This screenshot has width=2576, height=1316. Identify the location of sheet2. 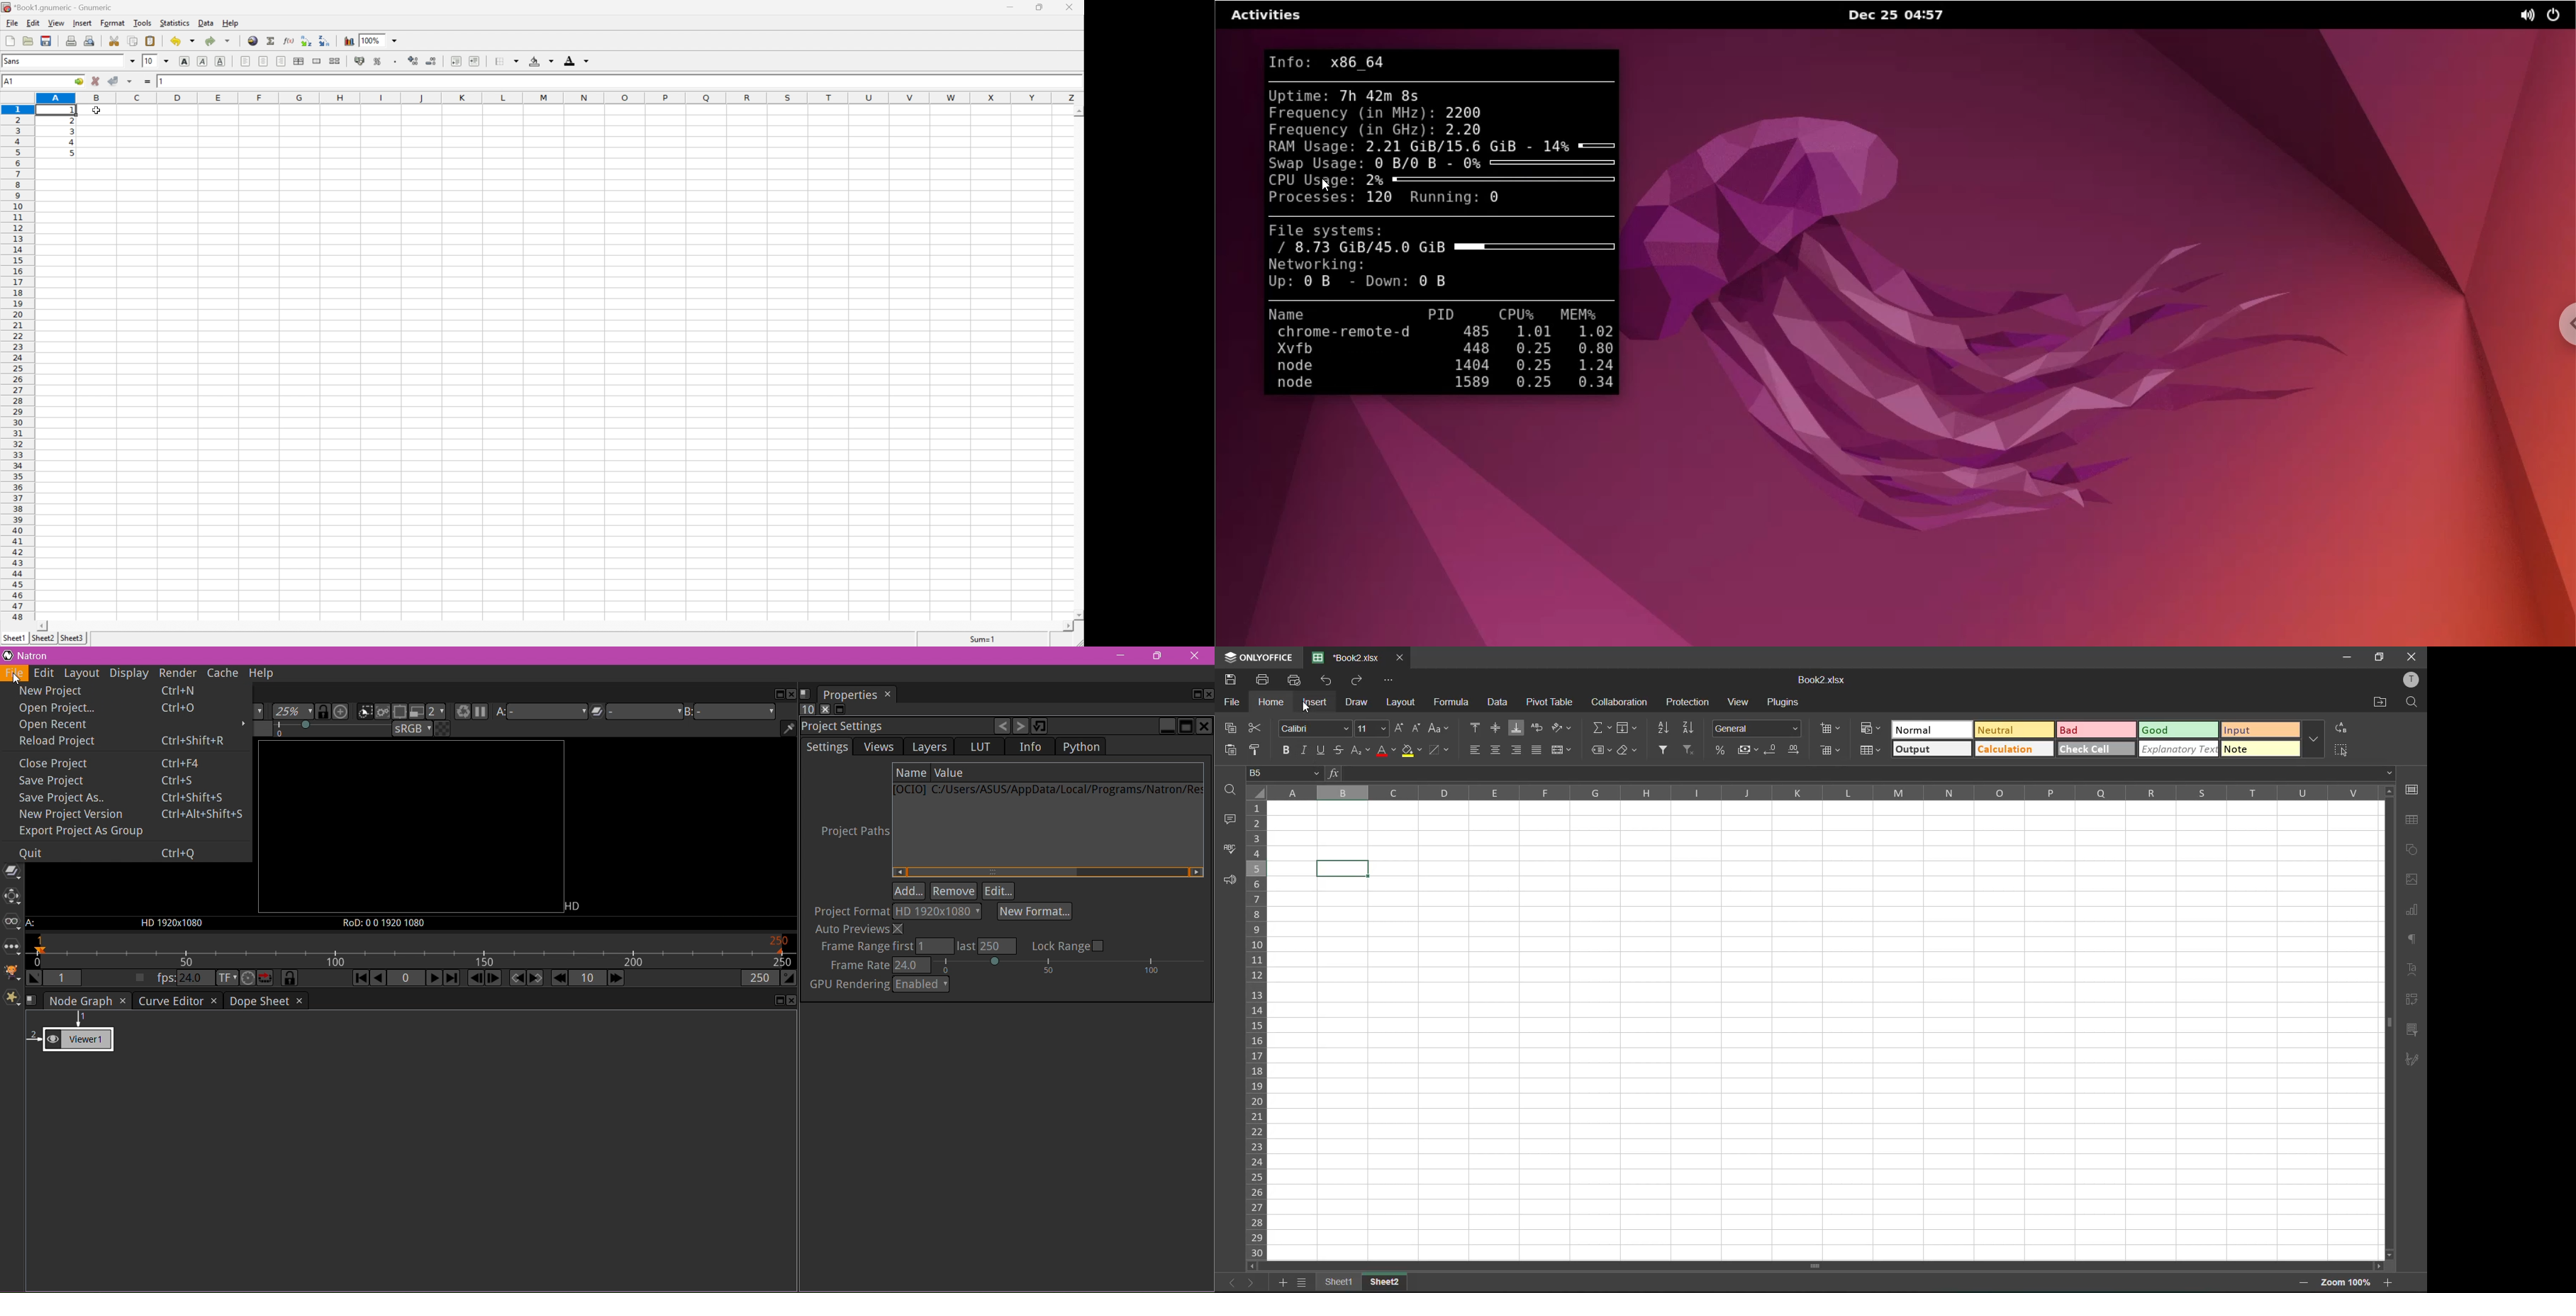
(1385, 1280).